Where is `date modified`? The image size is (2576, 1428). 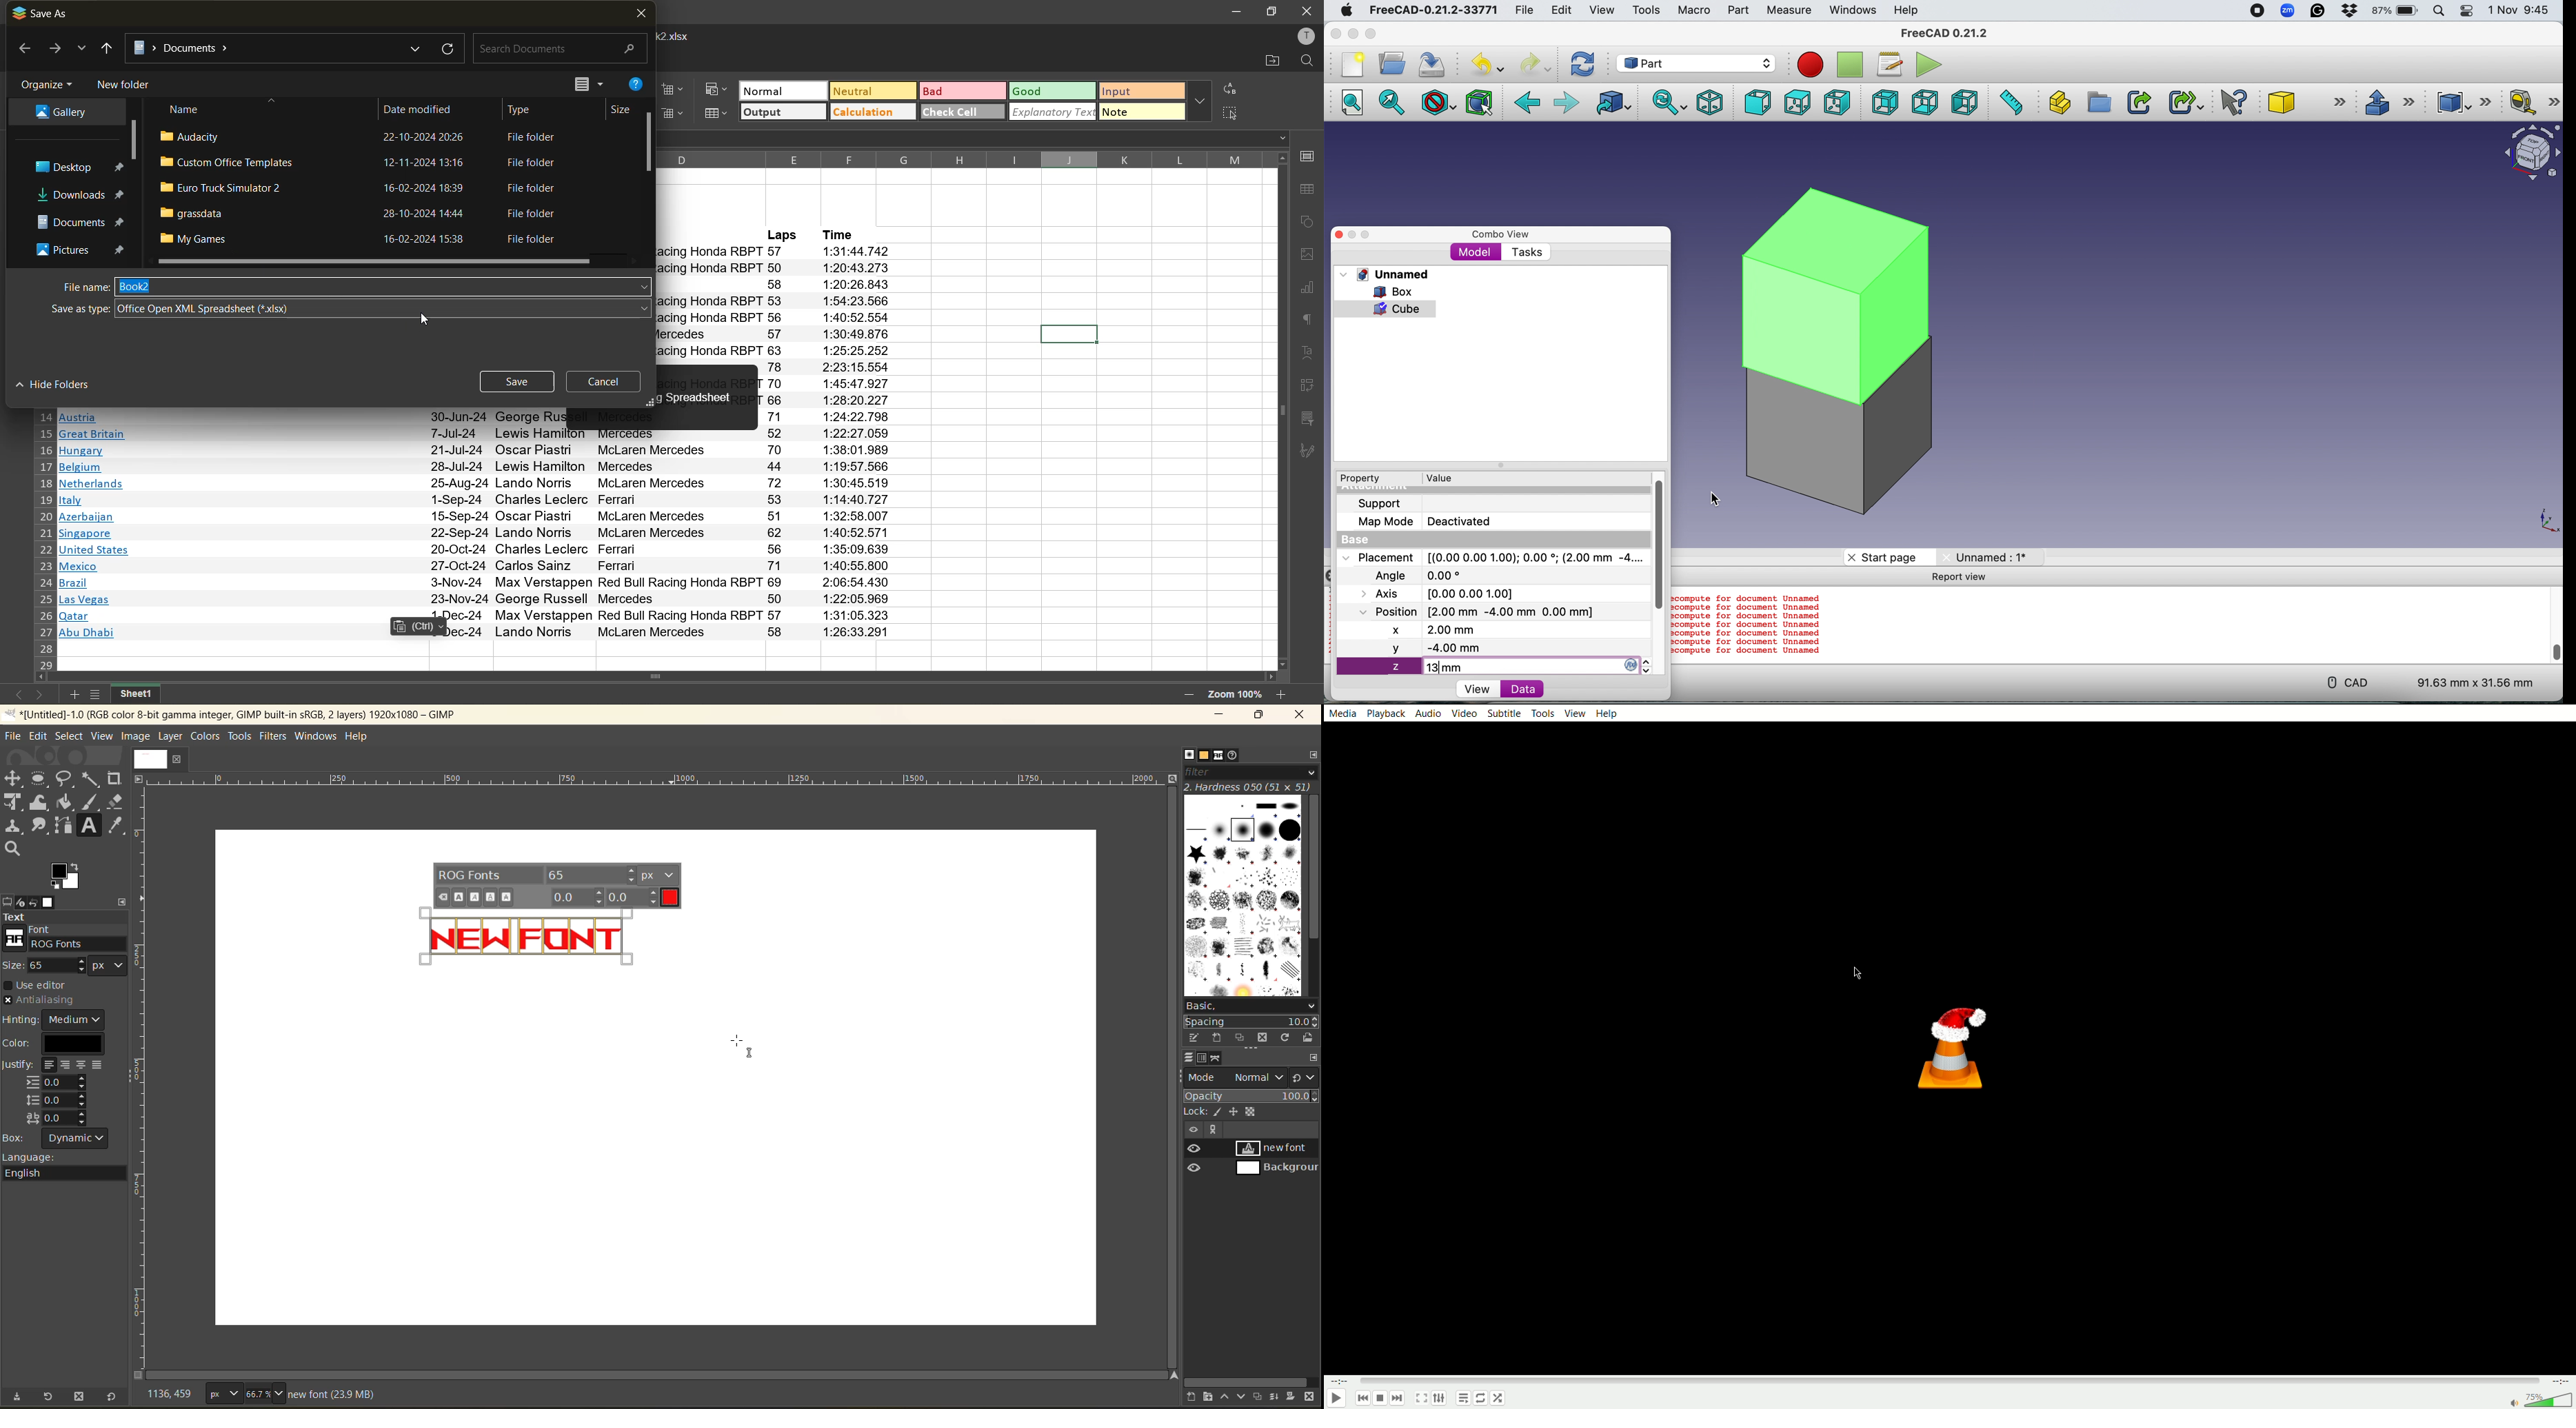
date modified is located at coordinates (427, 107).